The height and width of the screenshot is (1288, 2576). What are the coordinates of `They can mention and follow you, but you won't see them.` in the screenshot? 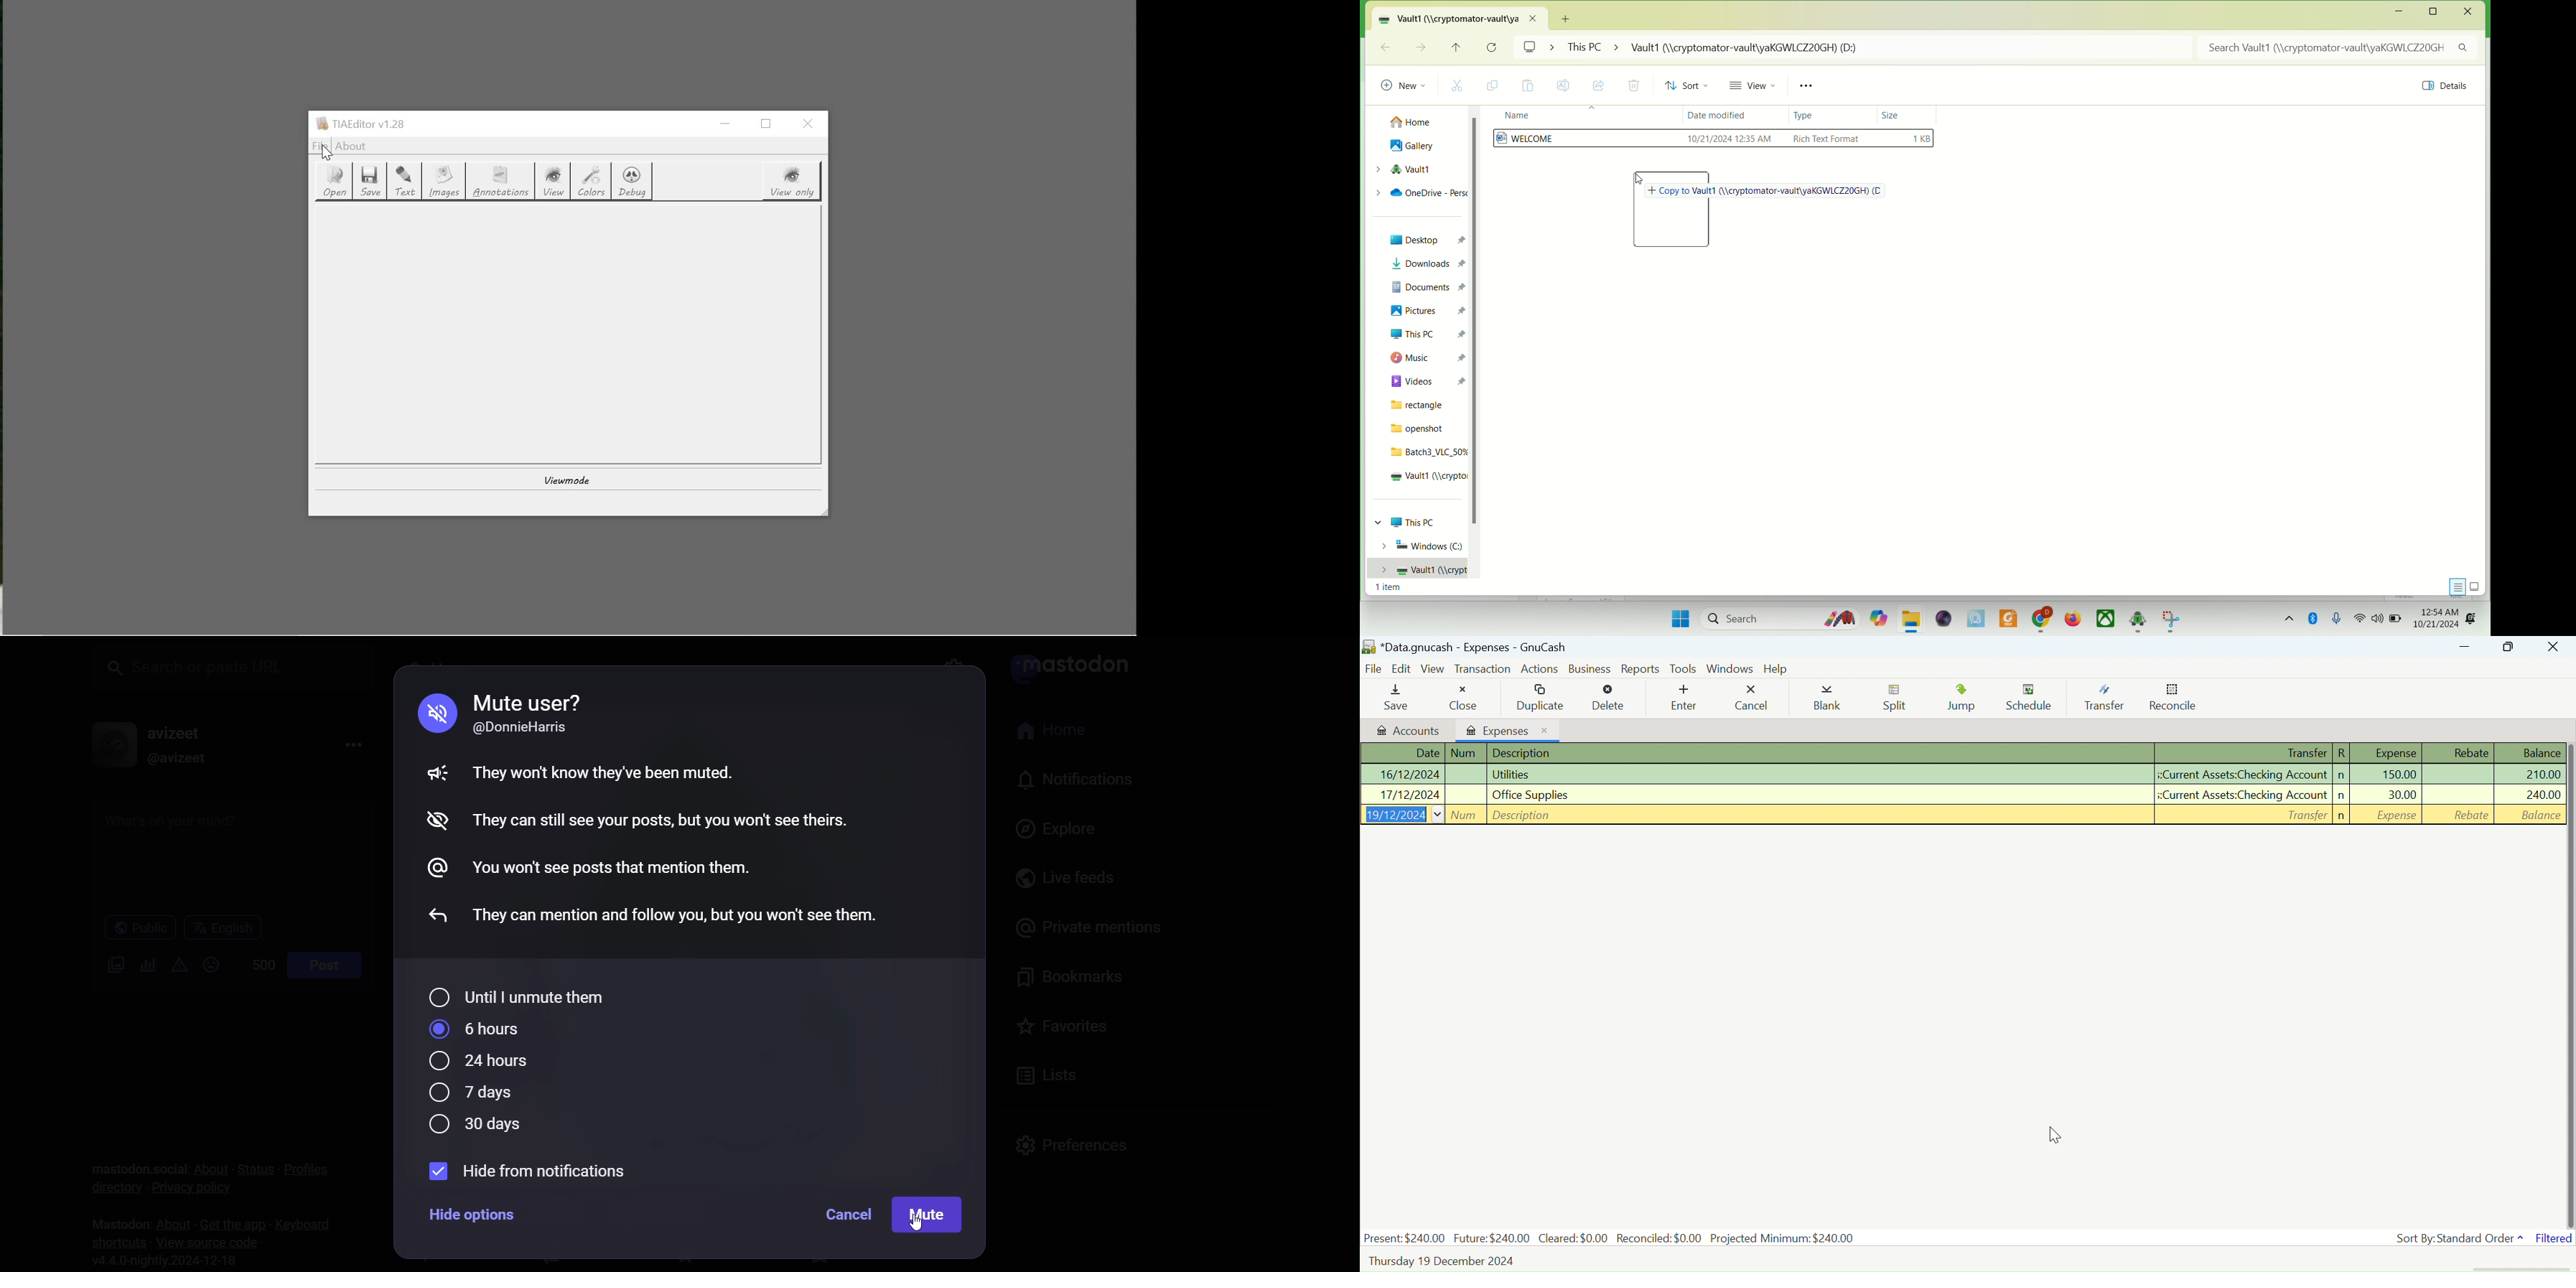 It's located at (680, 912).